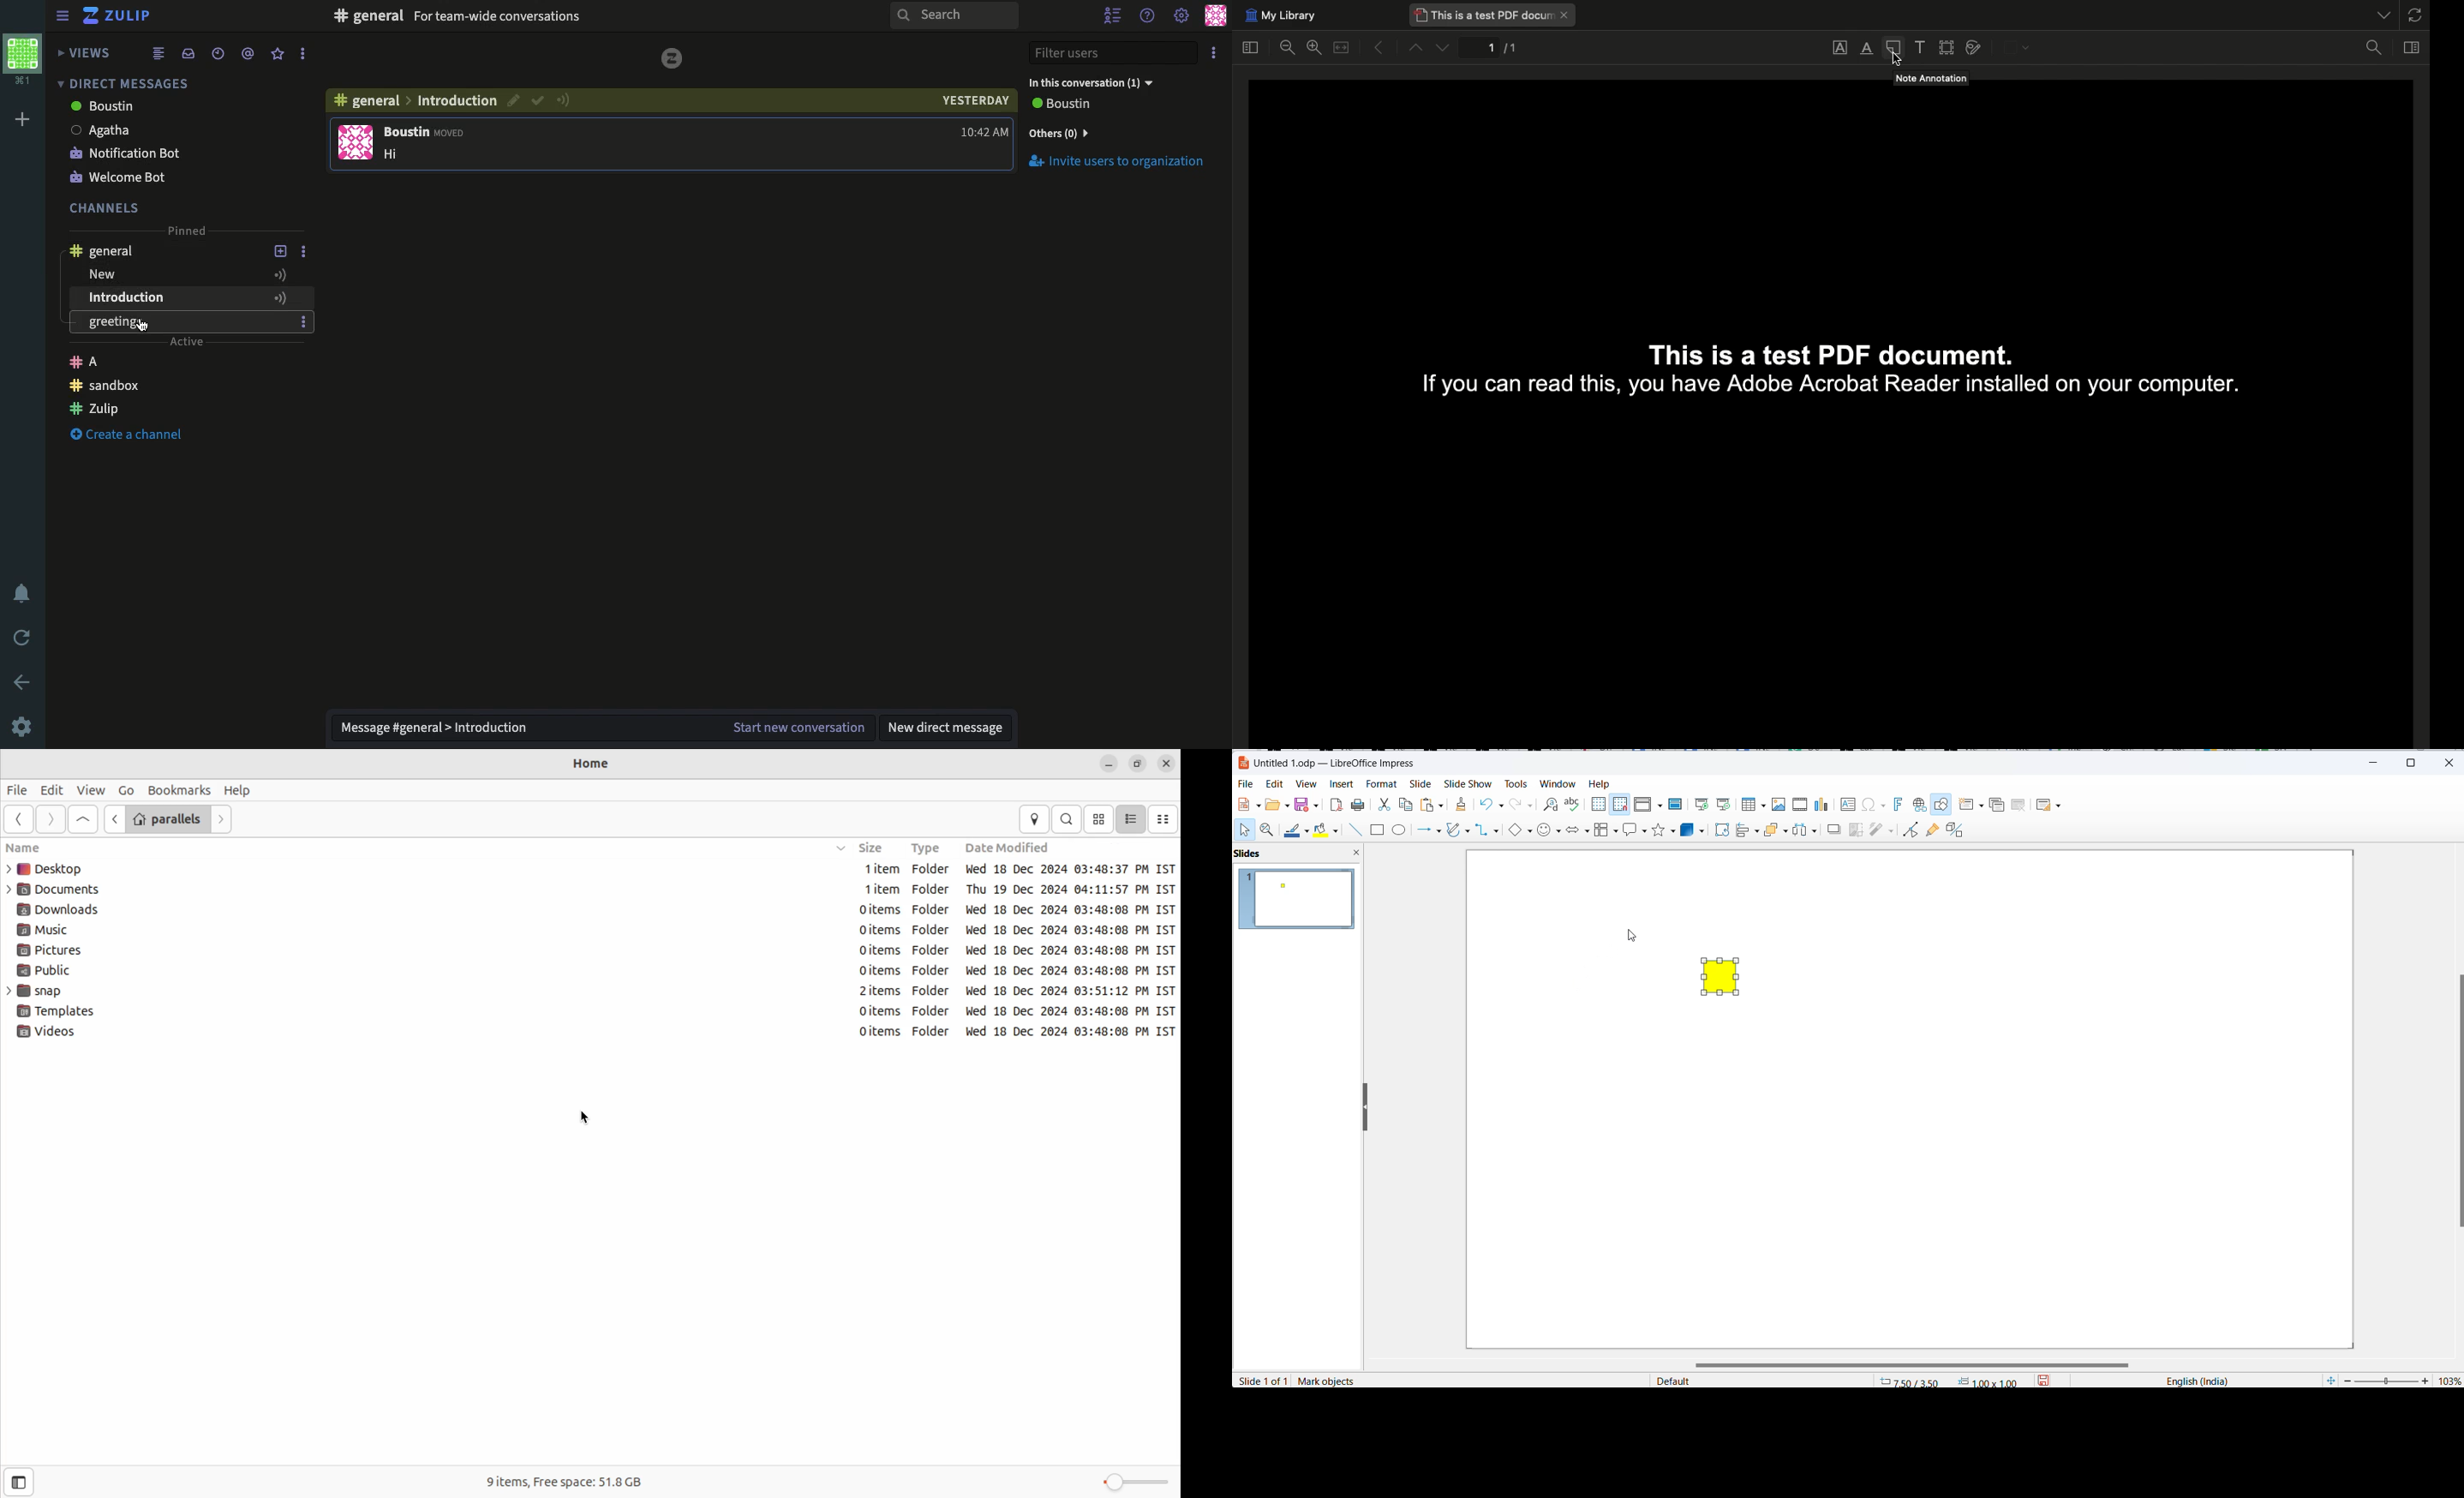 The width and height of the screenshot is (2464, 1512). I want to click on Add, so click(23, 120).